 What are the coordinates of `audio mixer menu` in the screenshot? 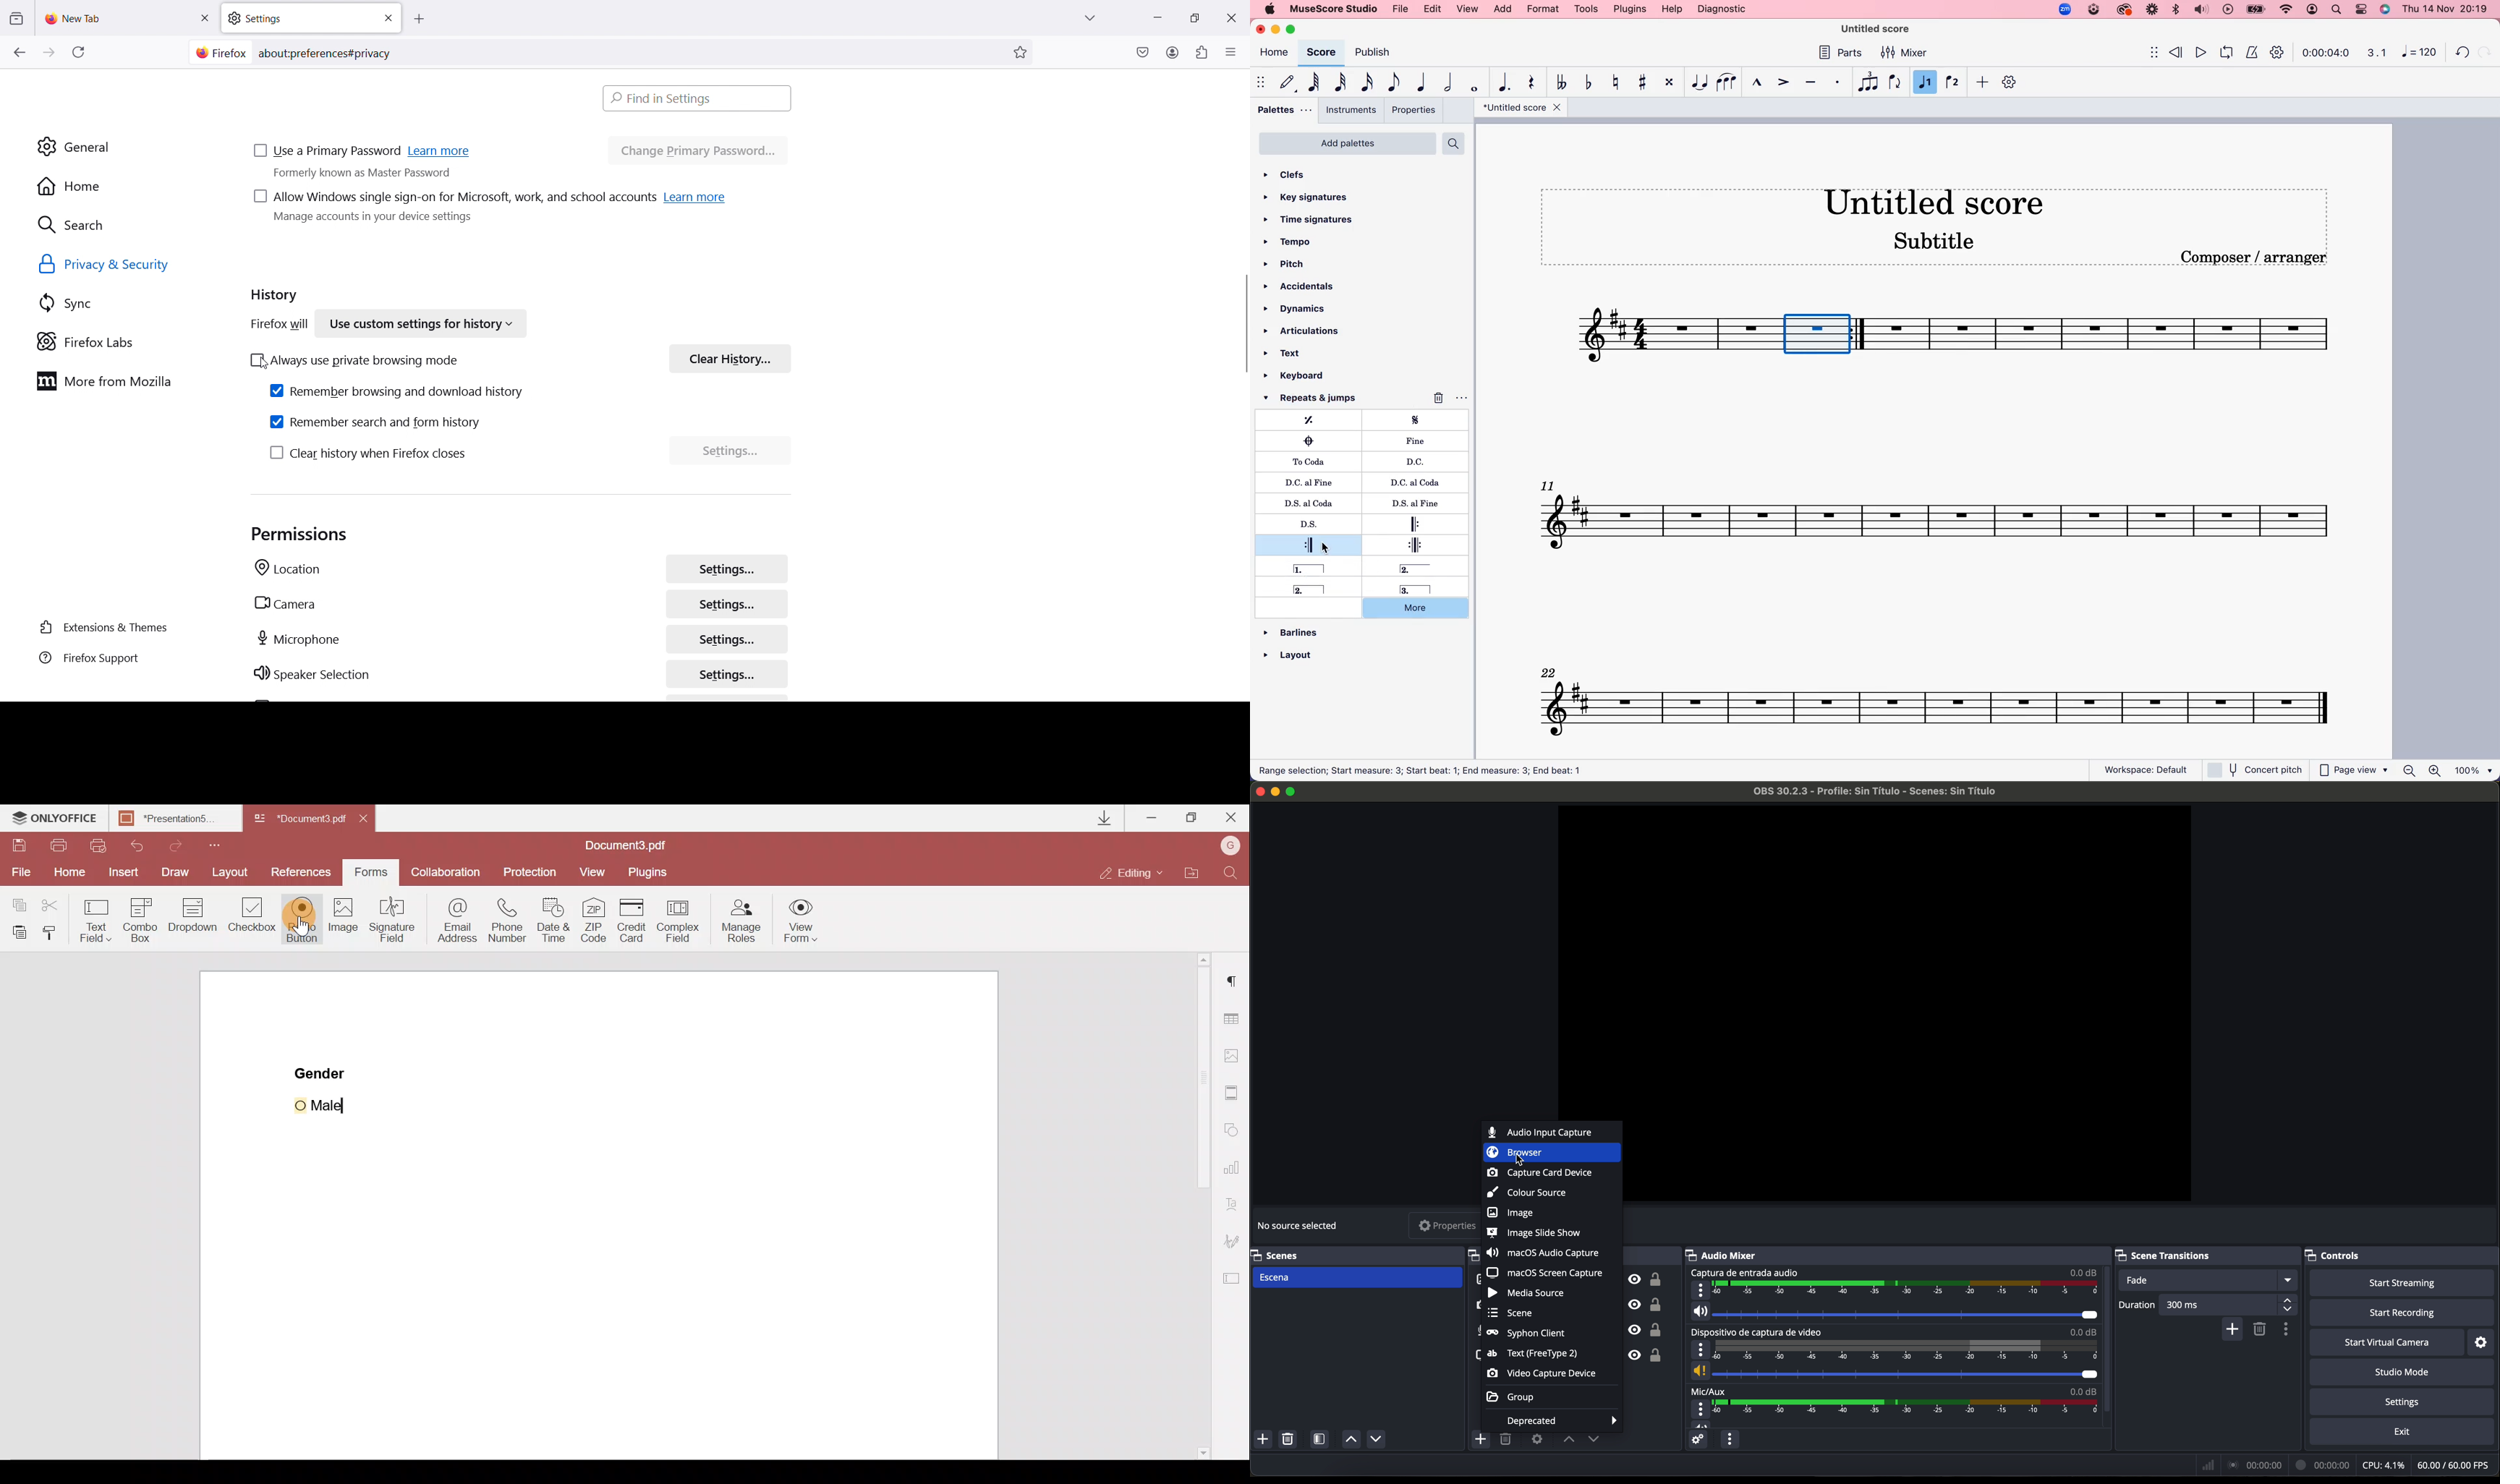 It's located at (1730, 1439).